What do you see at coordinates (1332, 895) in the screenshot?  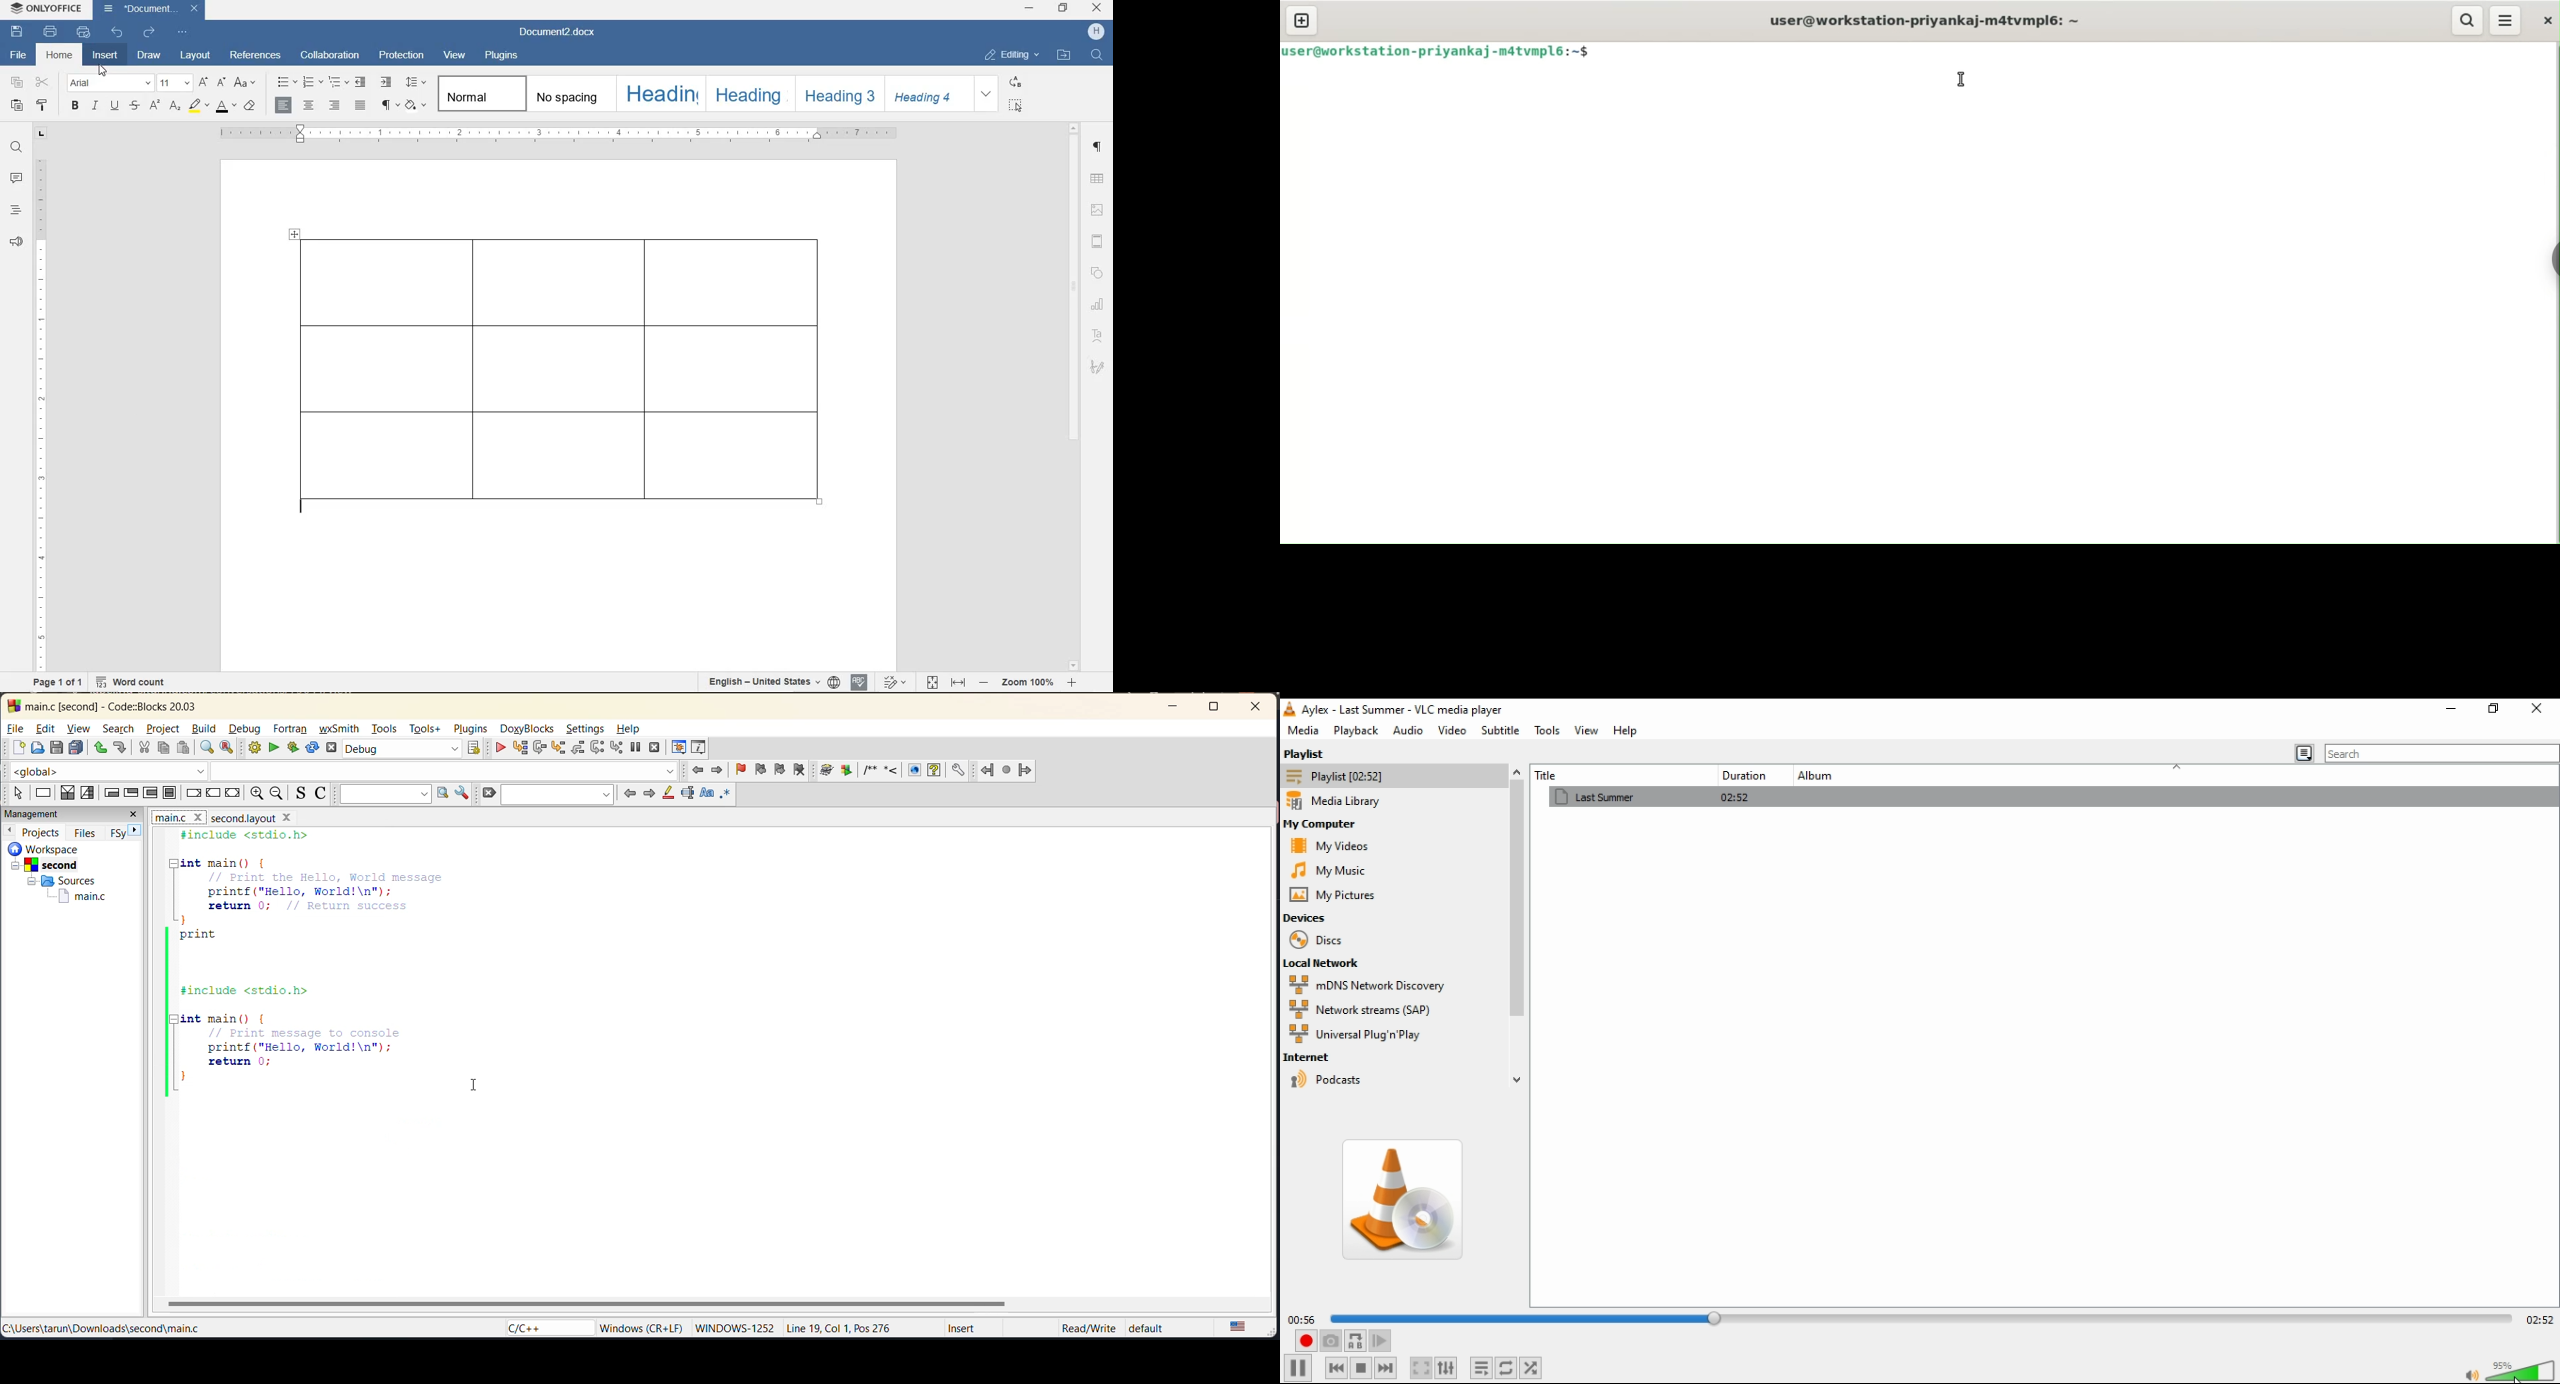 I see `my pictures` at bounding box center [1332, 895].